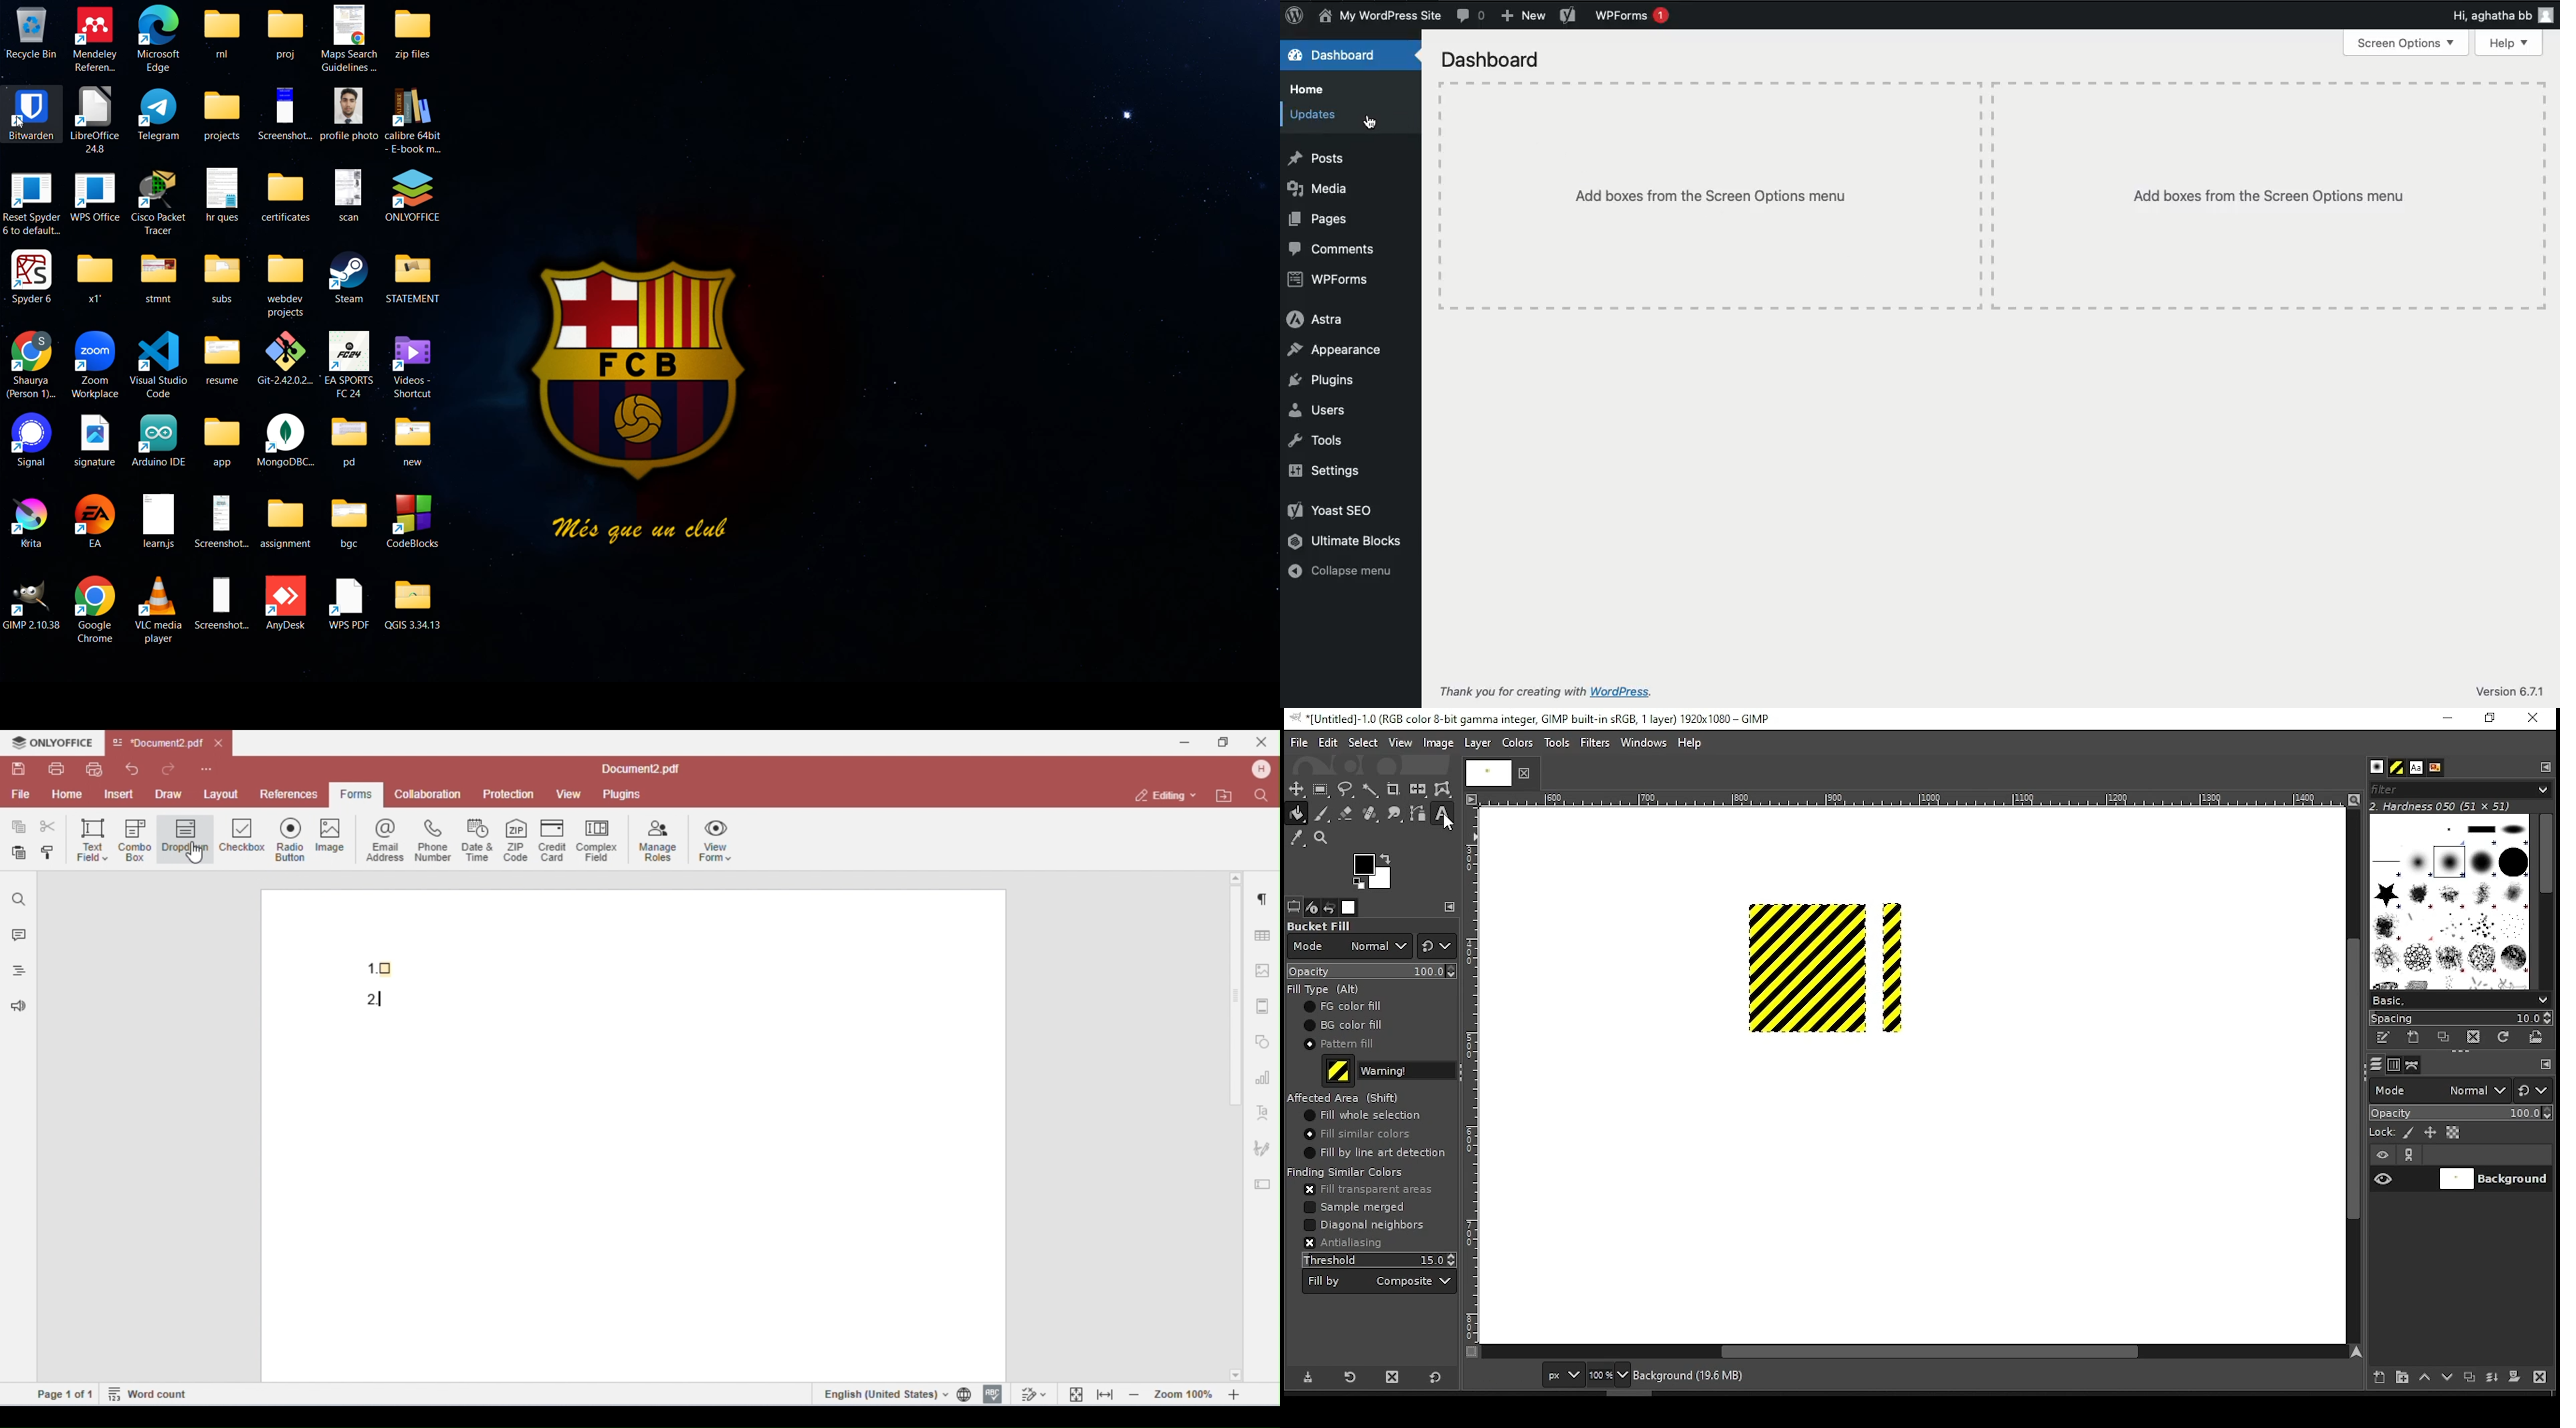  Describe the element at coordinates (286, 442) in the screenshot. I see `MongoDBC...` at that location.